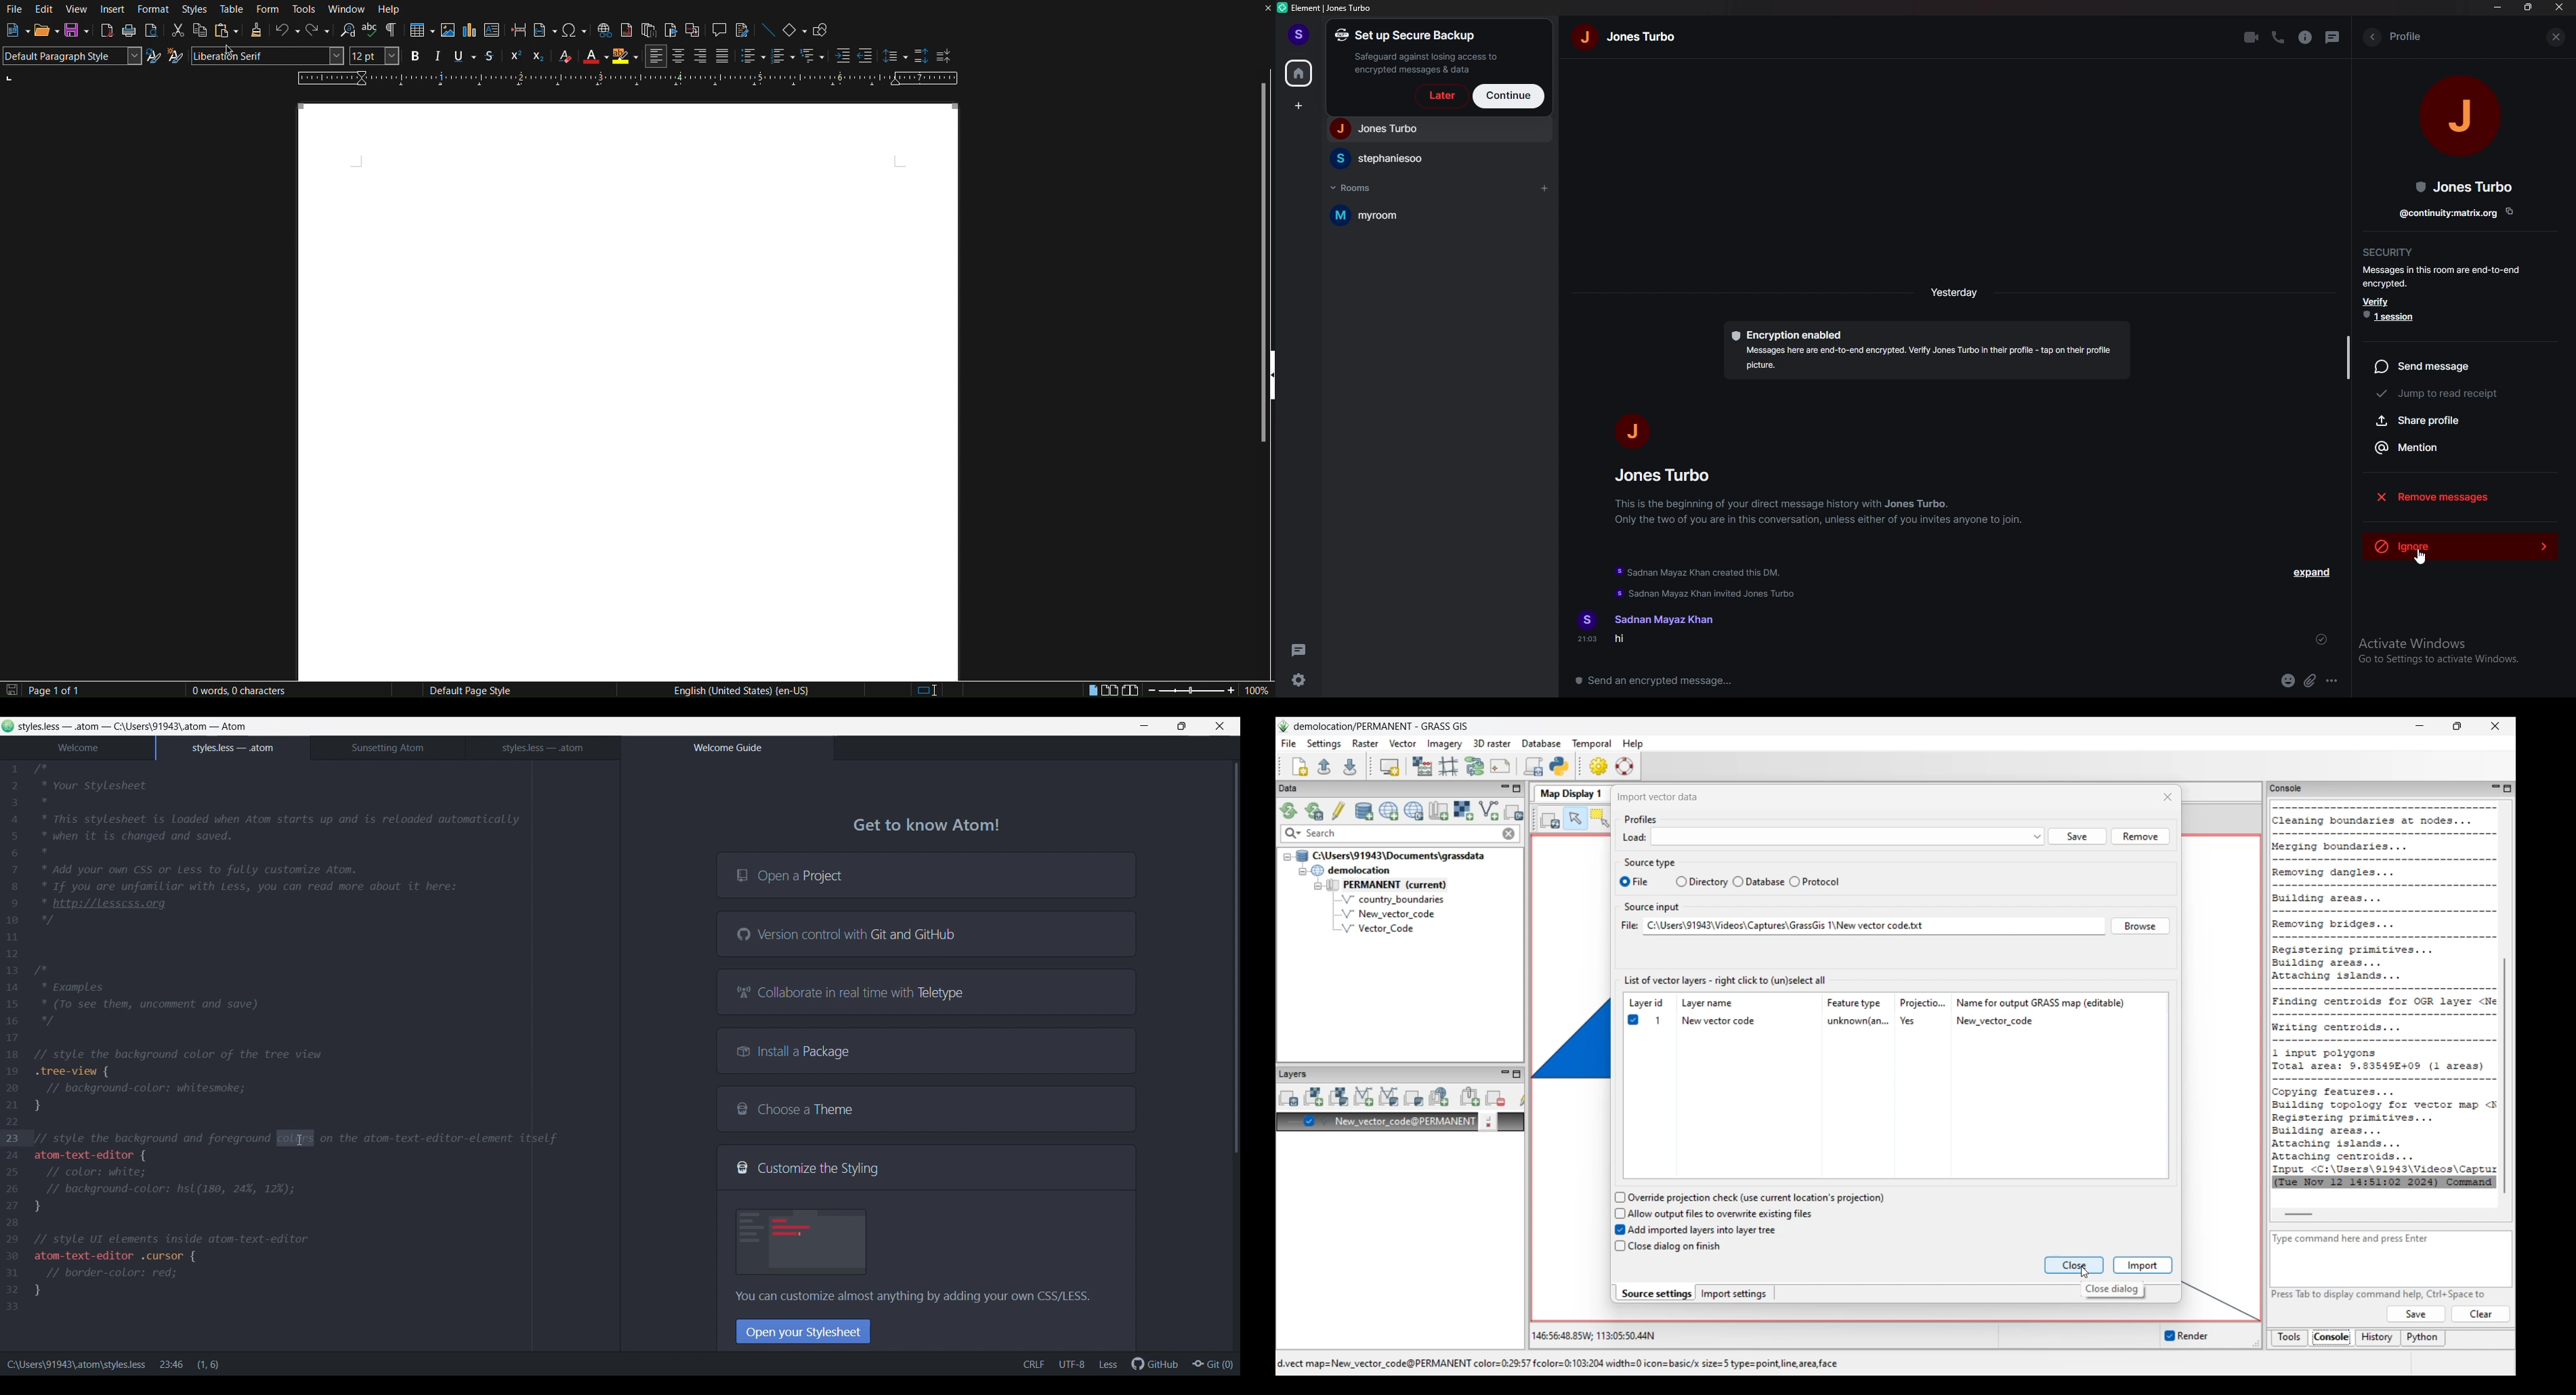 This screenshot has width=2576, height=1400. What do you see at coordinates (1327, 8) in the screenshot?
I see `element` at bounding box center [1327, 8].